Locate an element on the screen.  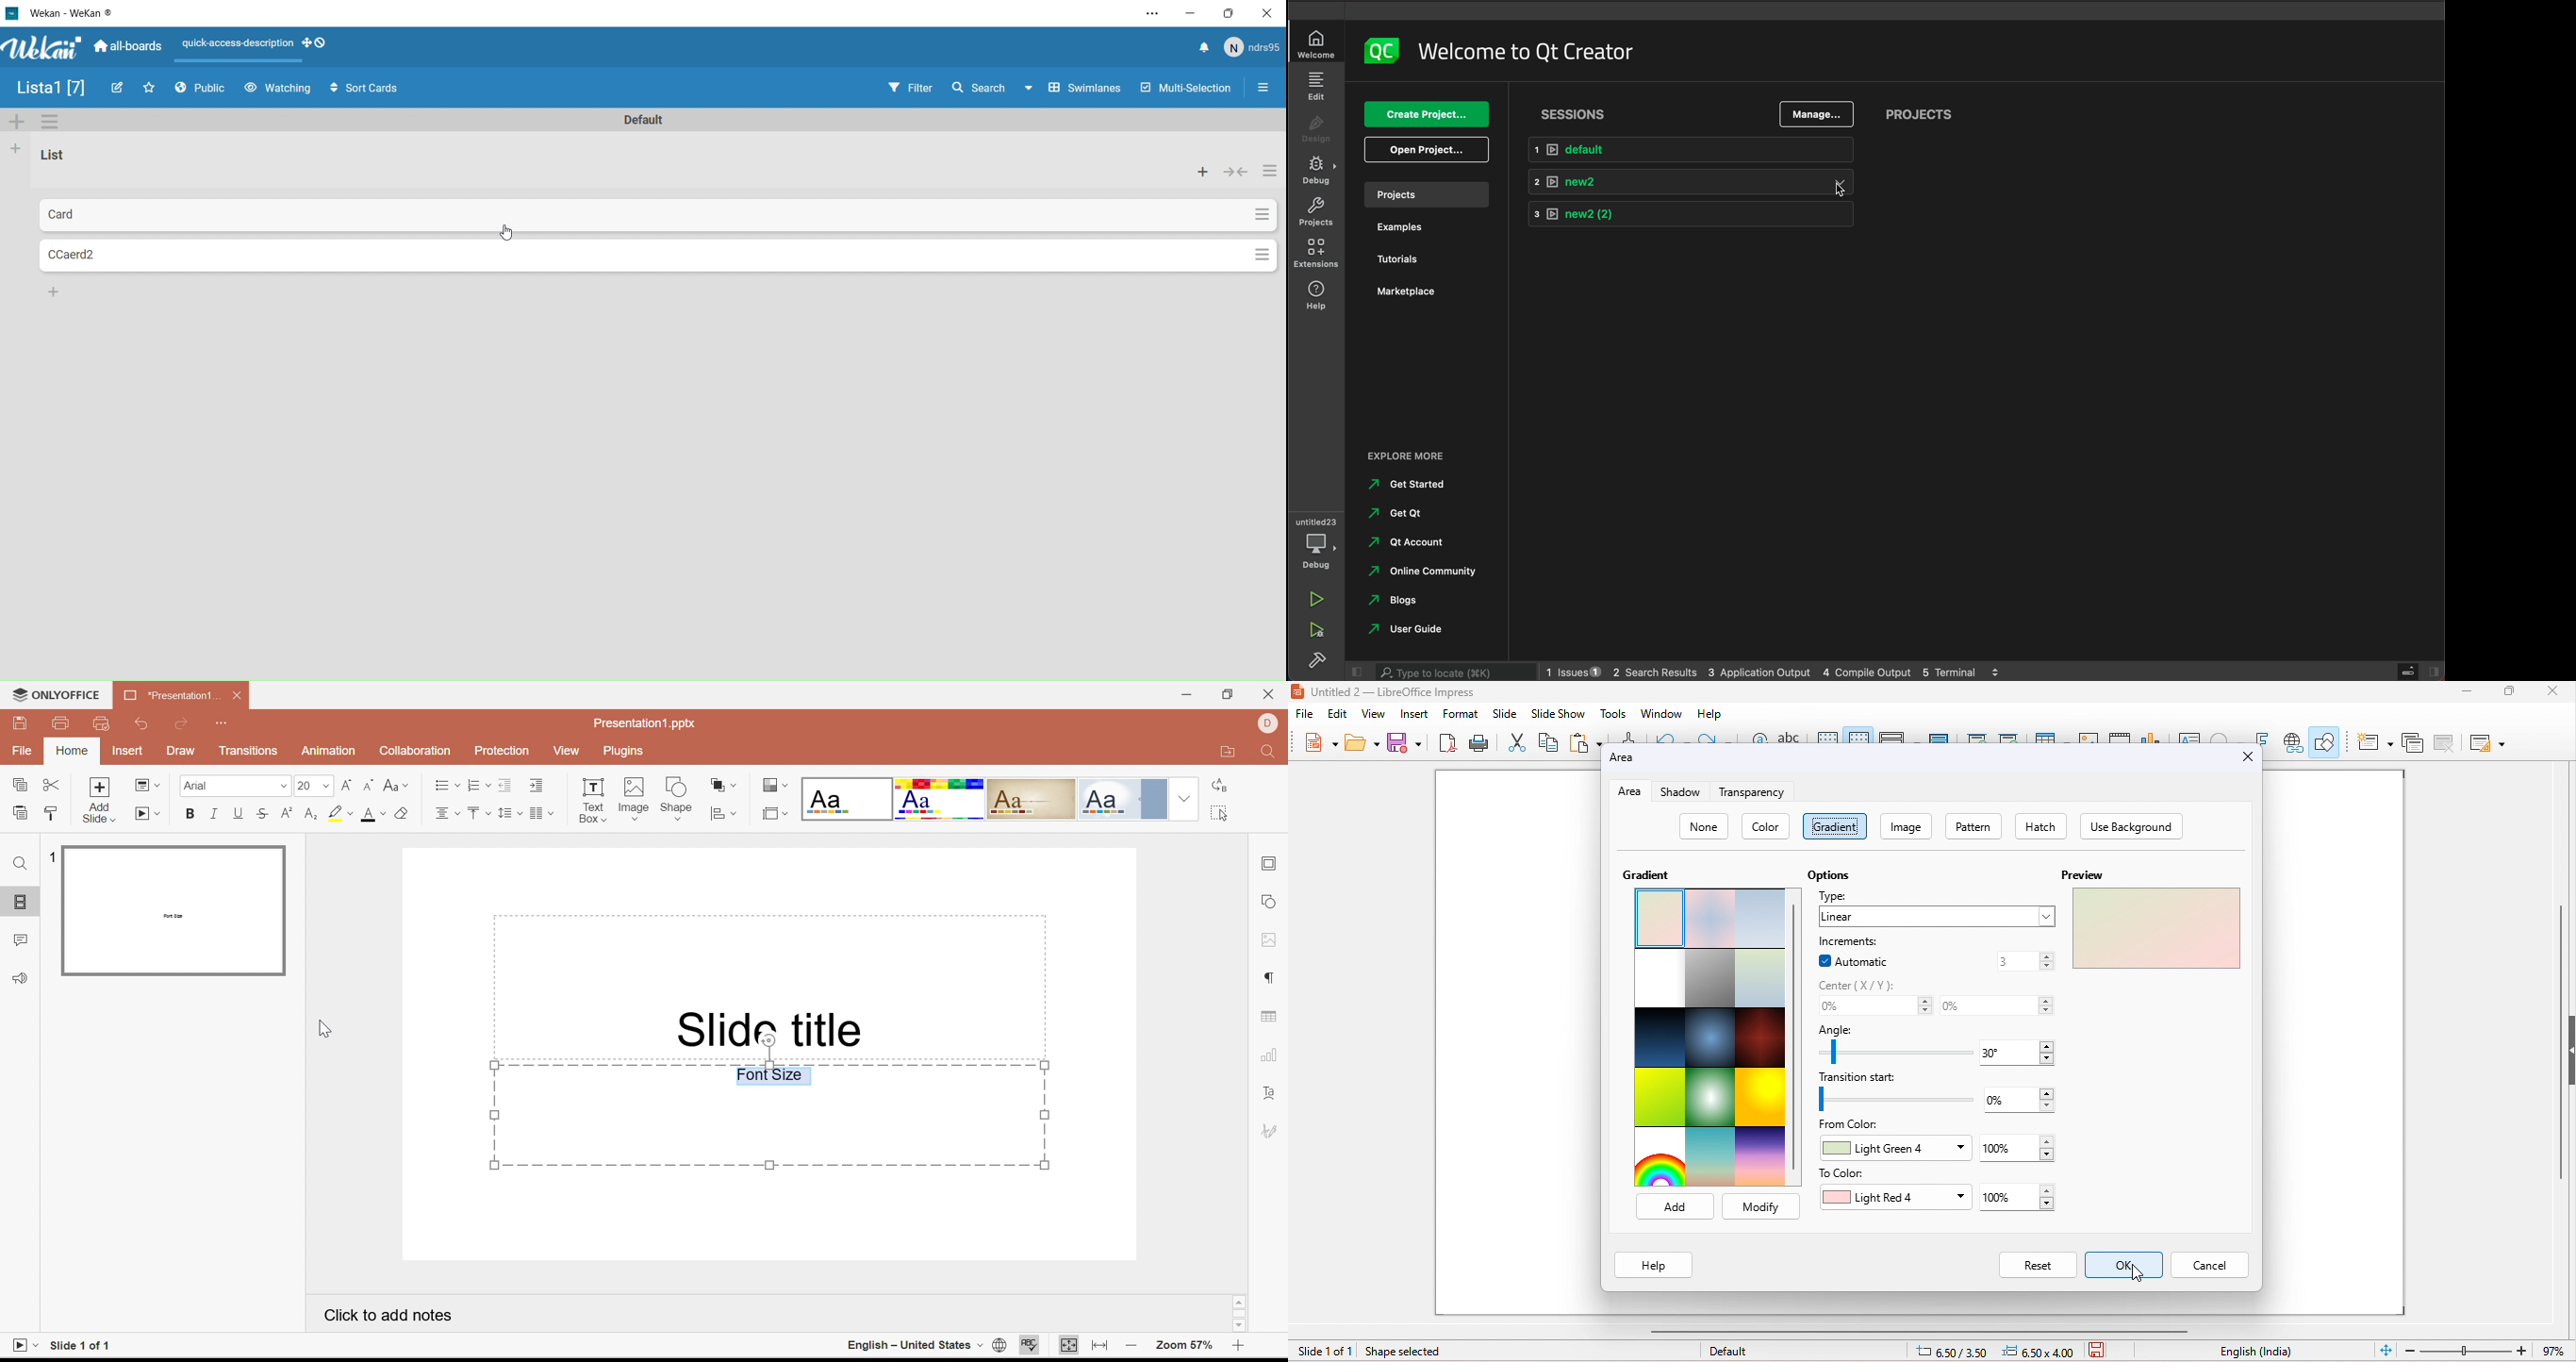
Animation is located at coordinates (328, 751).